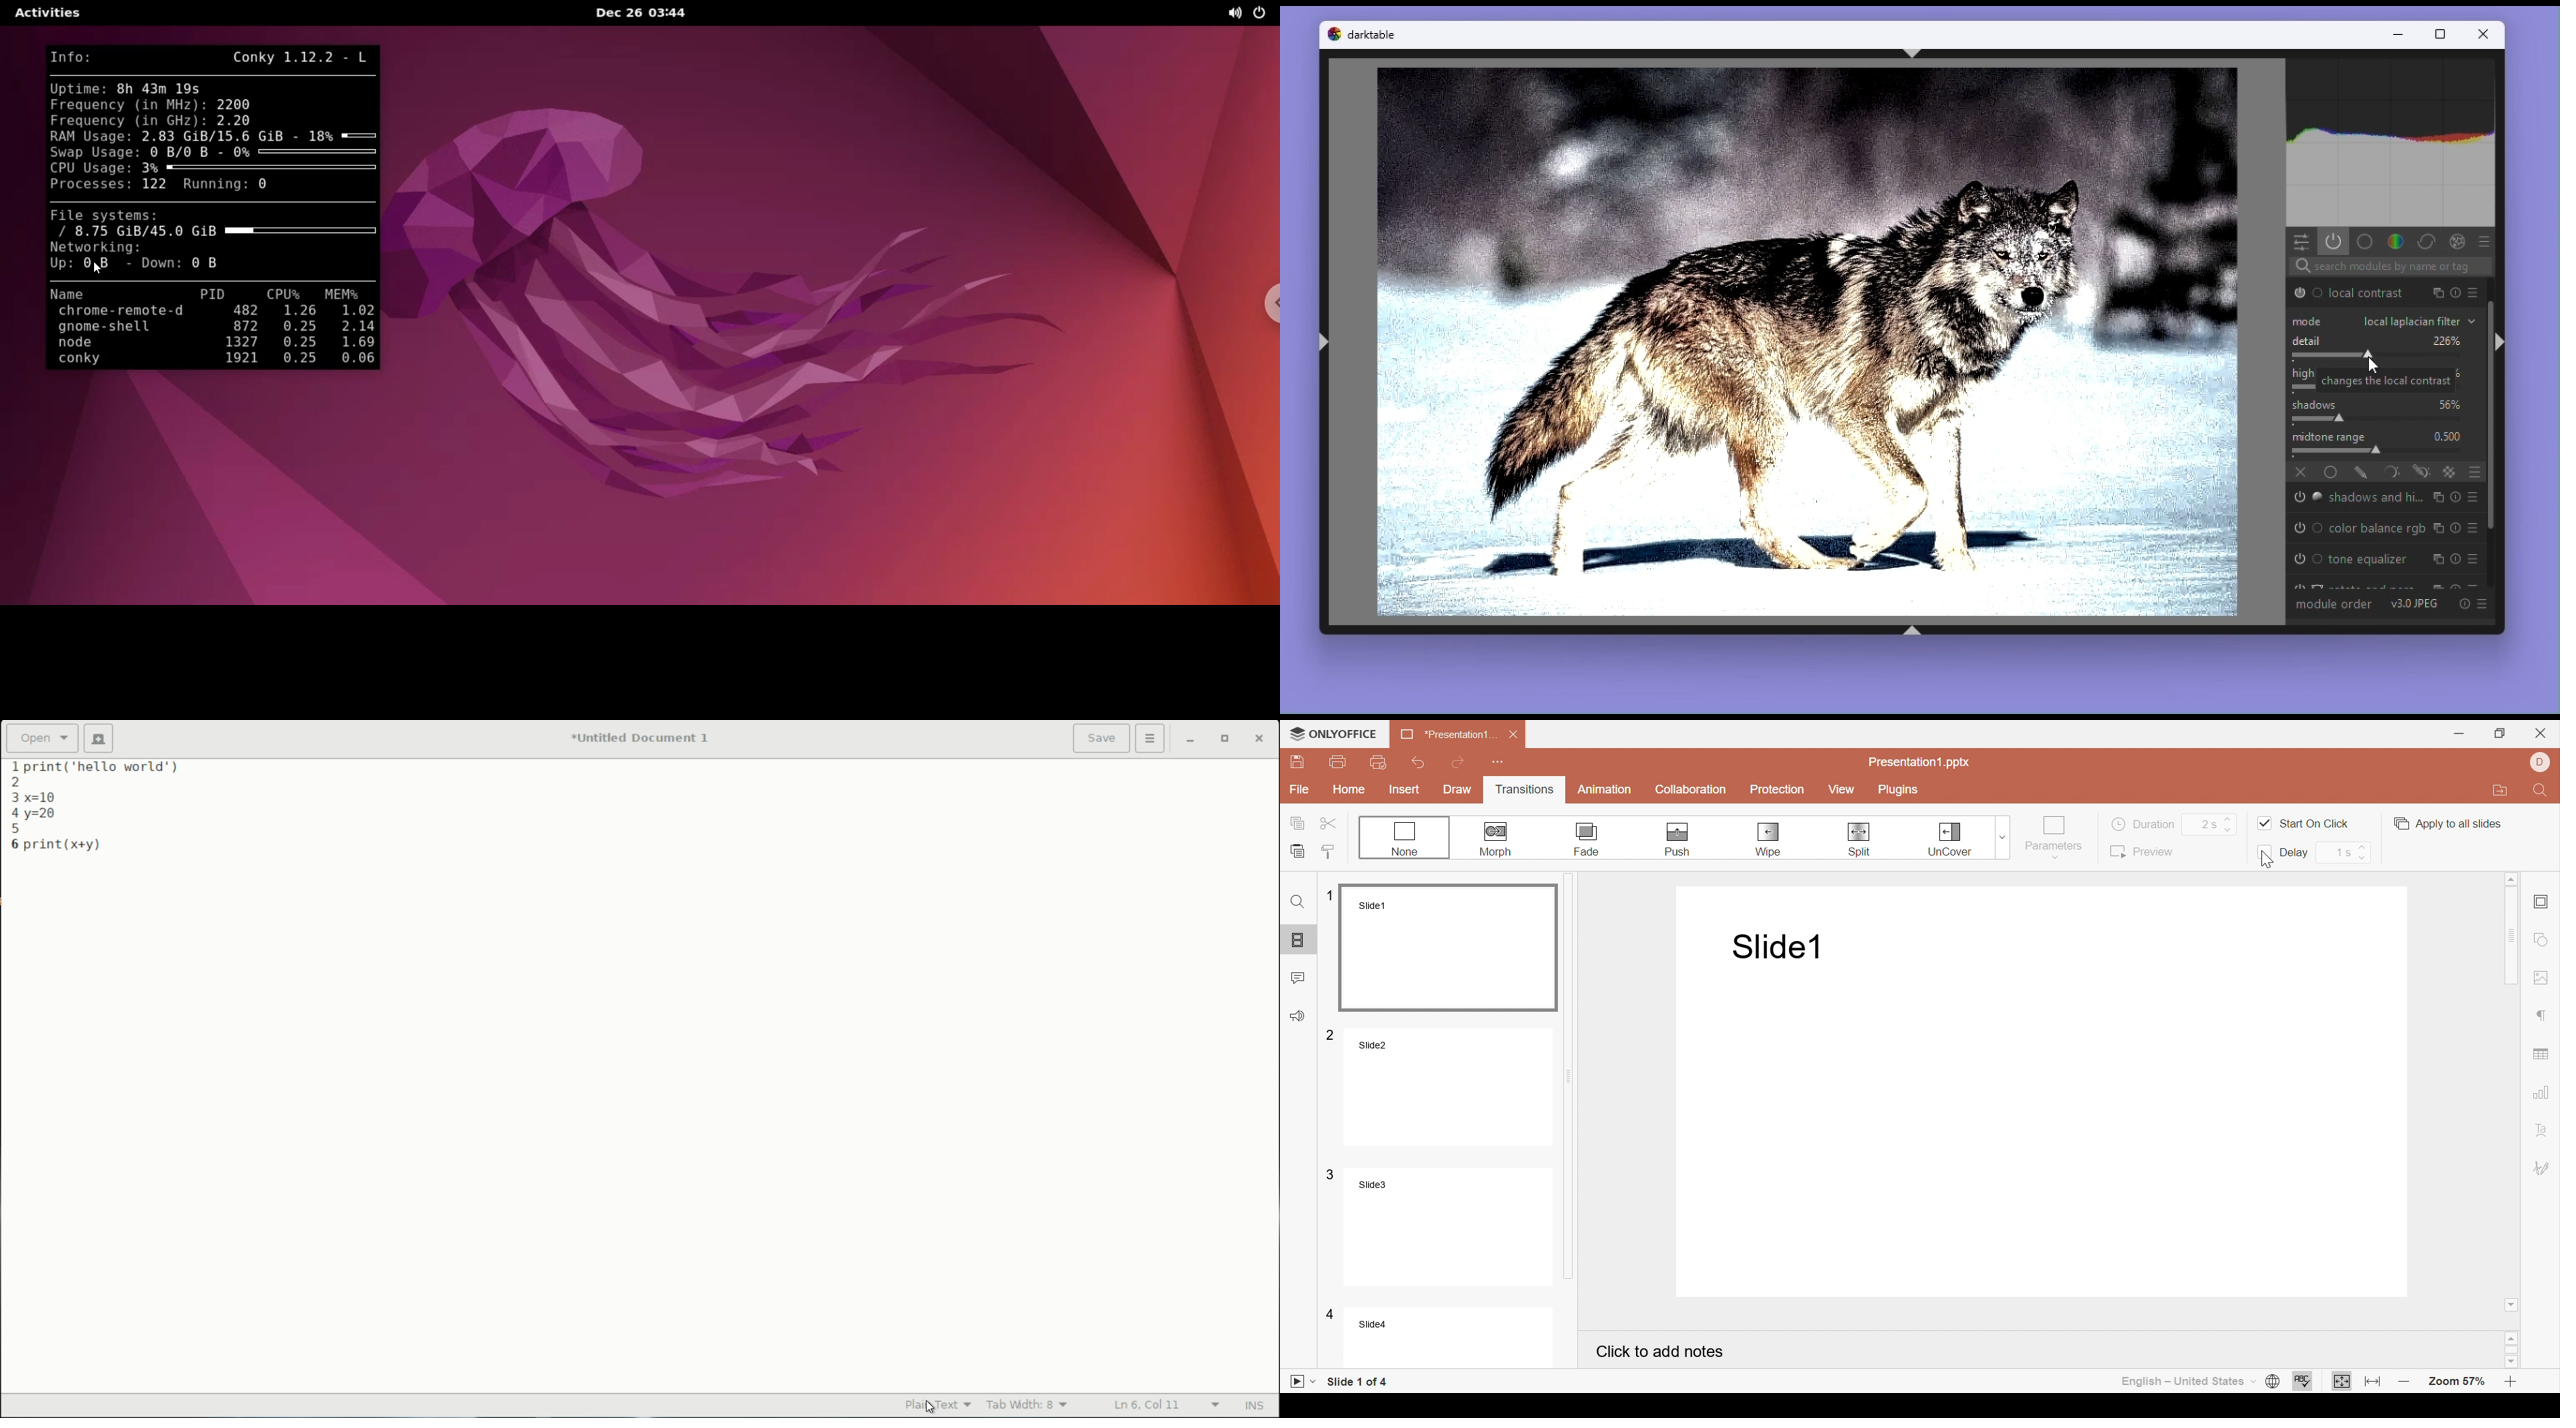 Image resolution: width=2576 pixels, height=1428 pixels. Describe the element at coordinates (1514, 735) in the screenshot. I see `Close` at that location.